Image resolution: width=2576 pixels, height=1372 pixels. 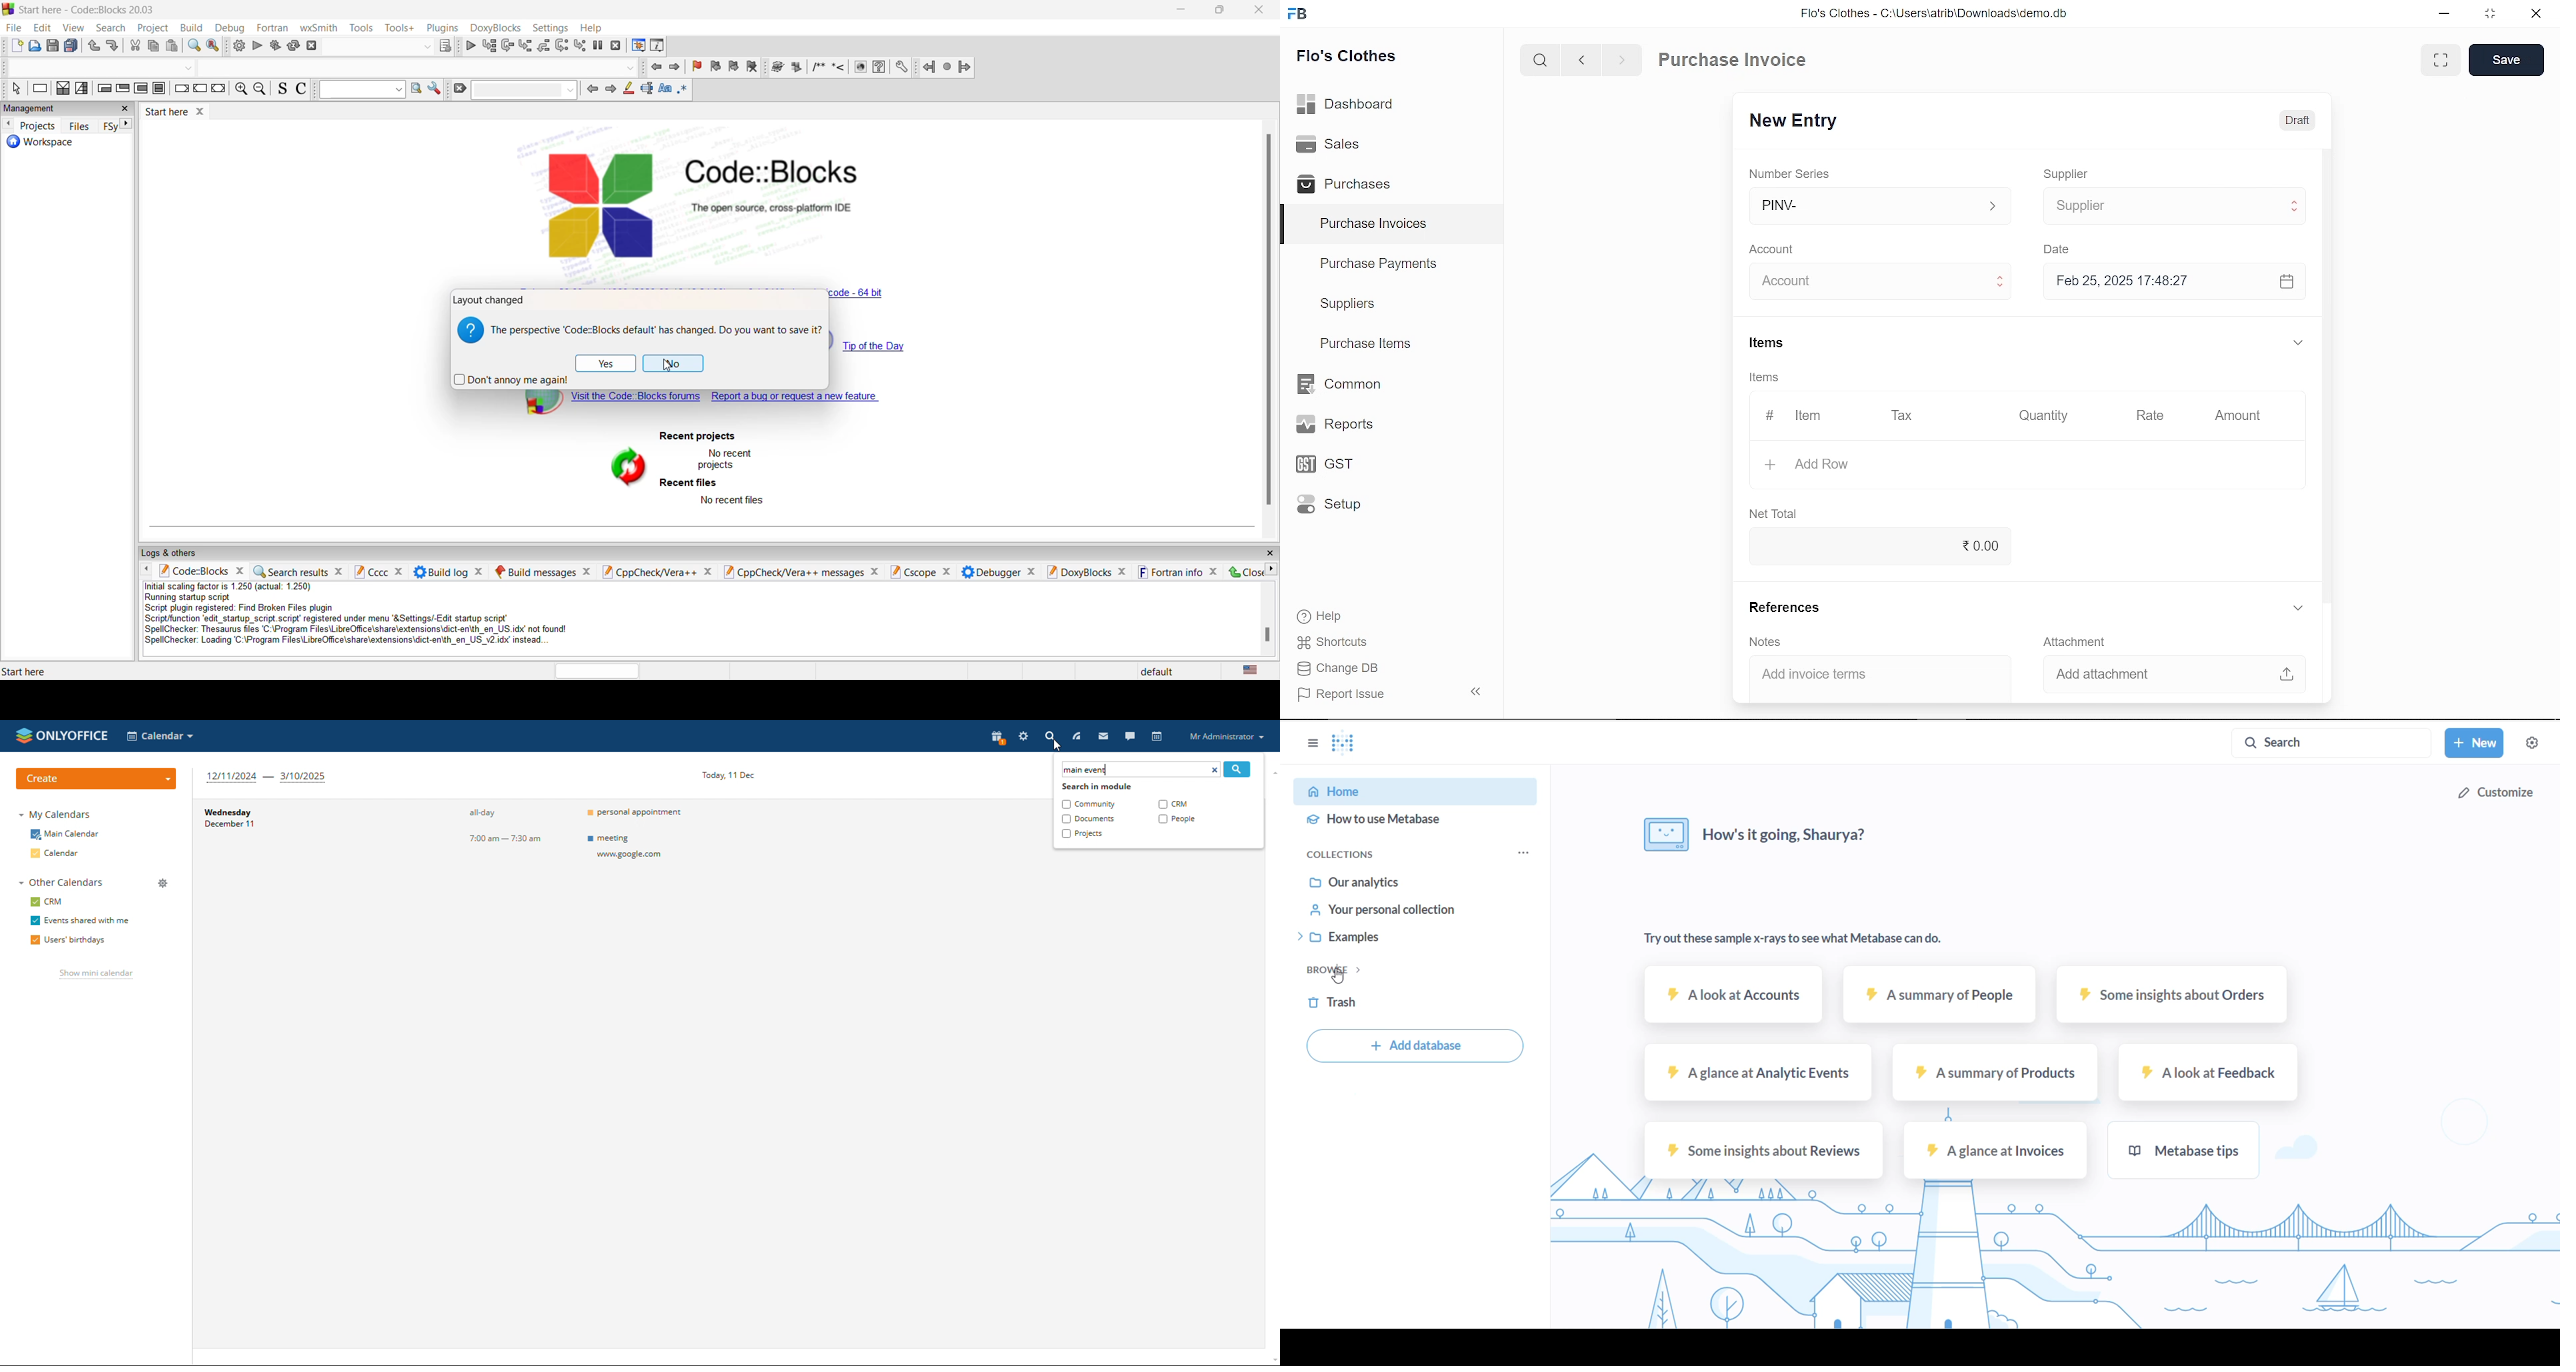 I want to click on dropdown, so click(x=425, y=47).